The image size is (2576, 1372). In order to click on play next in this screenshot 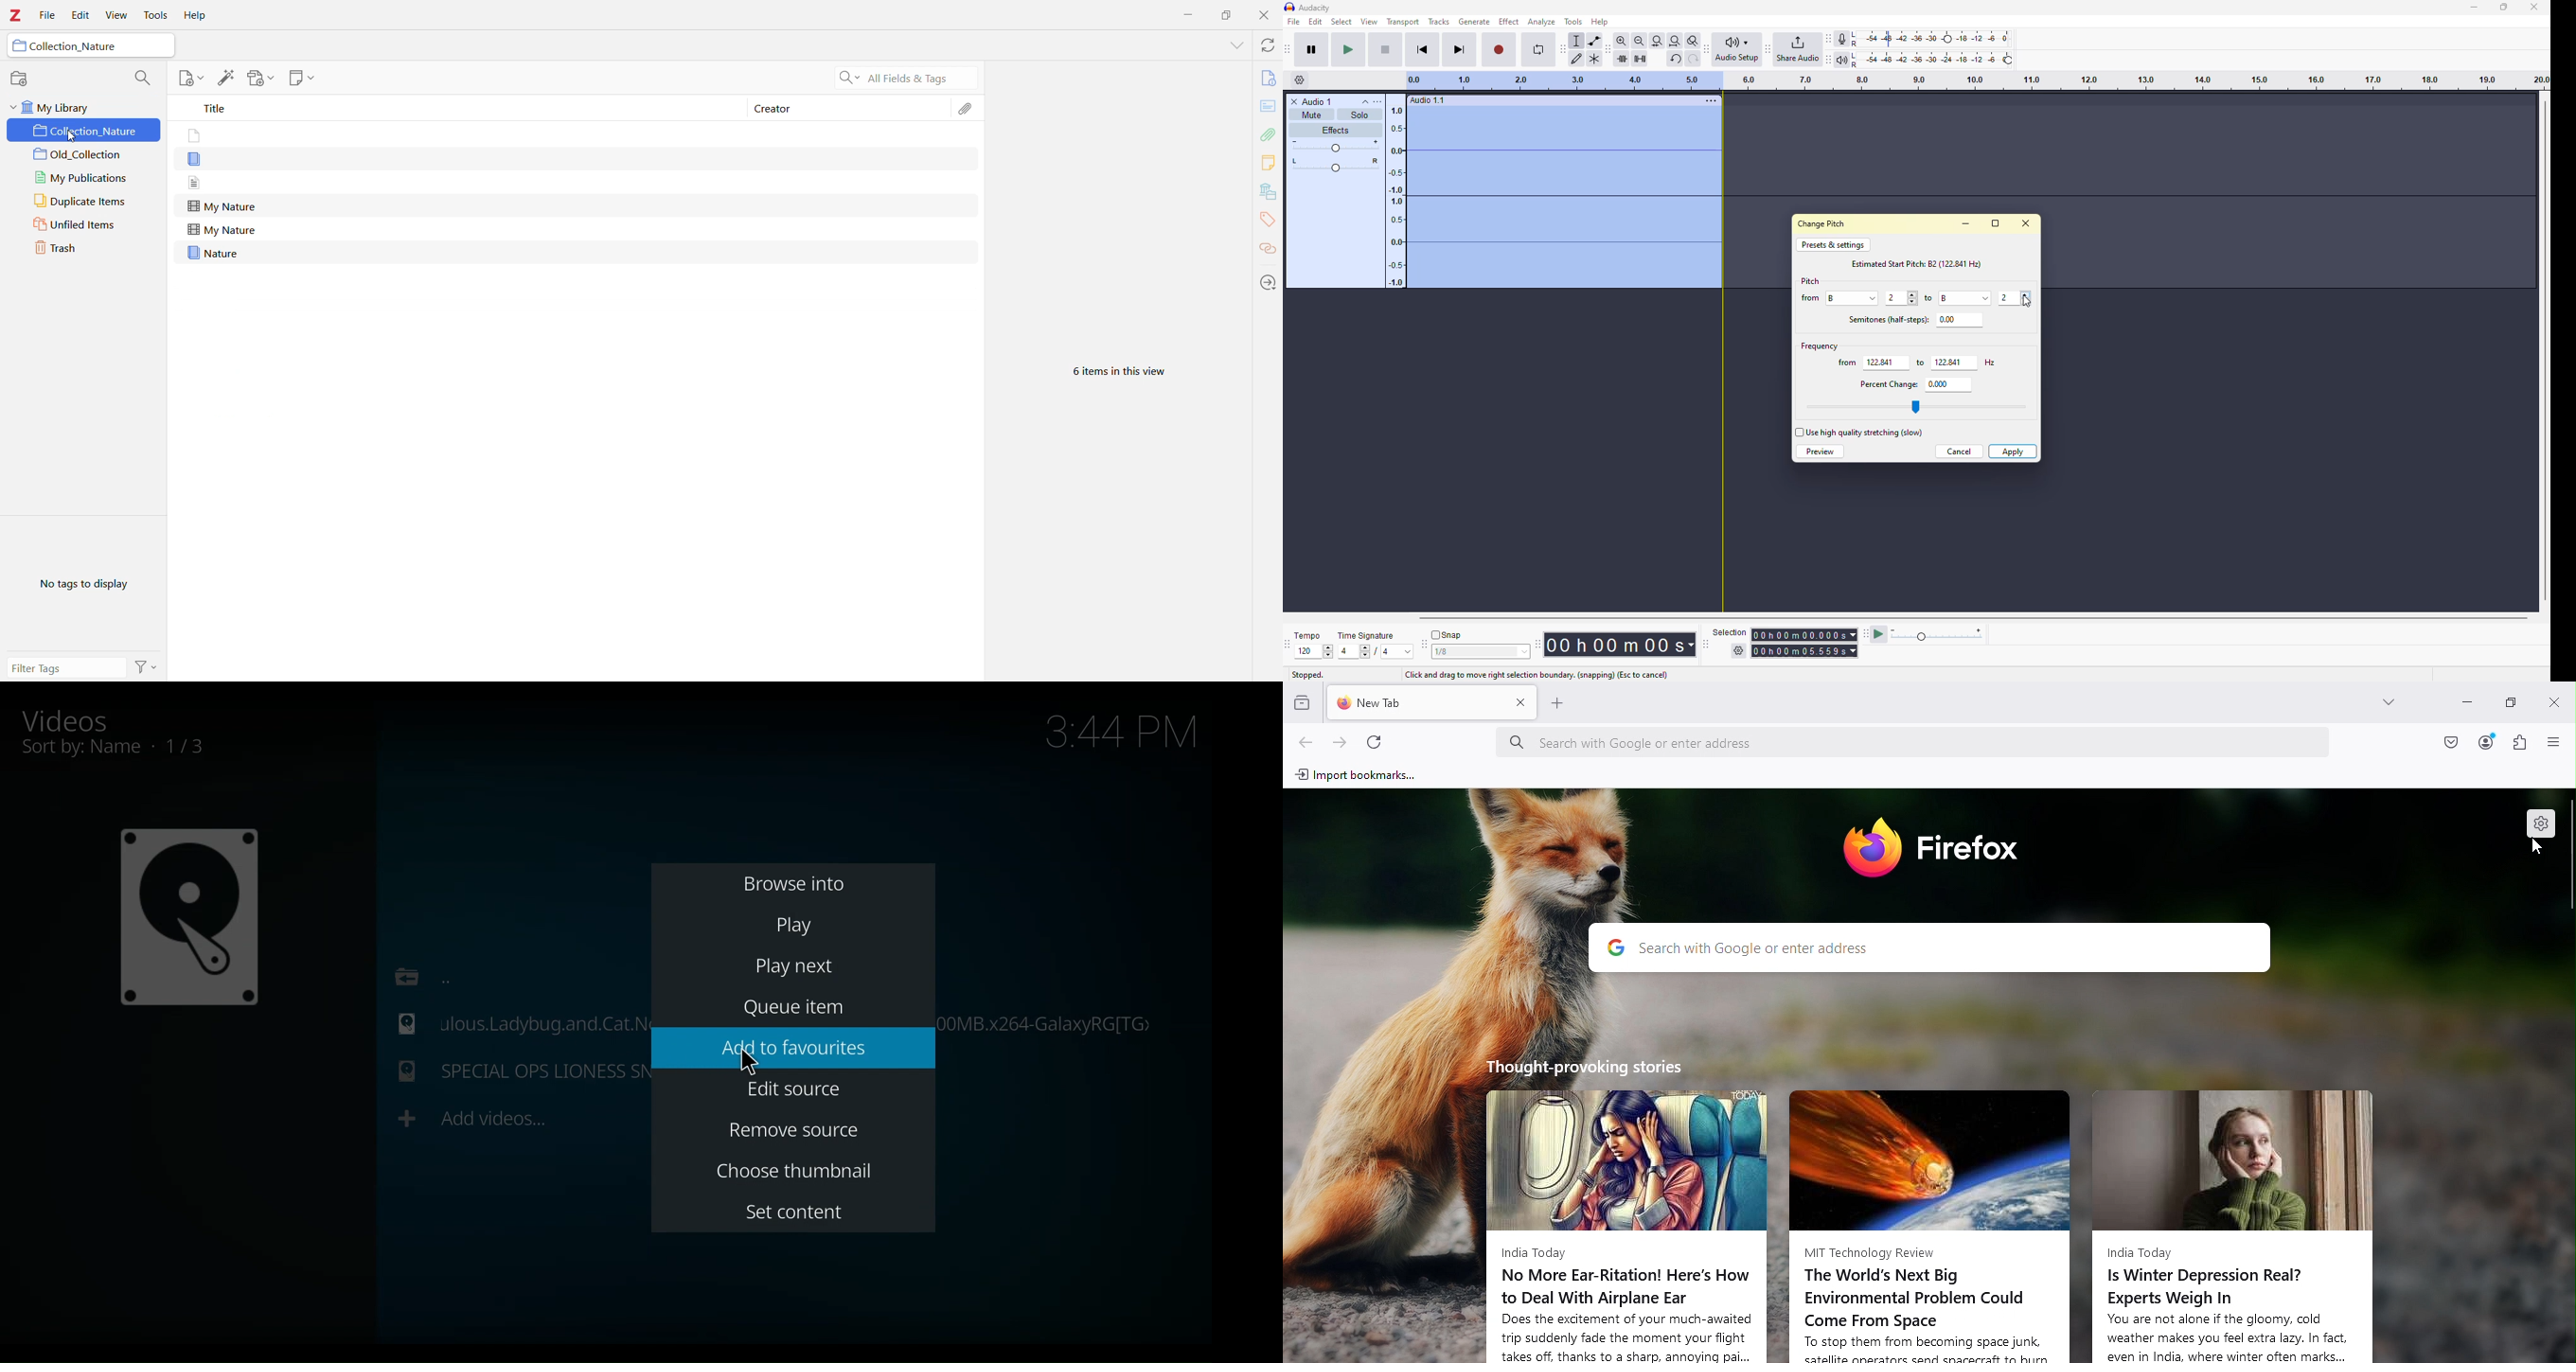, I will do `click(795, 969)`.